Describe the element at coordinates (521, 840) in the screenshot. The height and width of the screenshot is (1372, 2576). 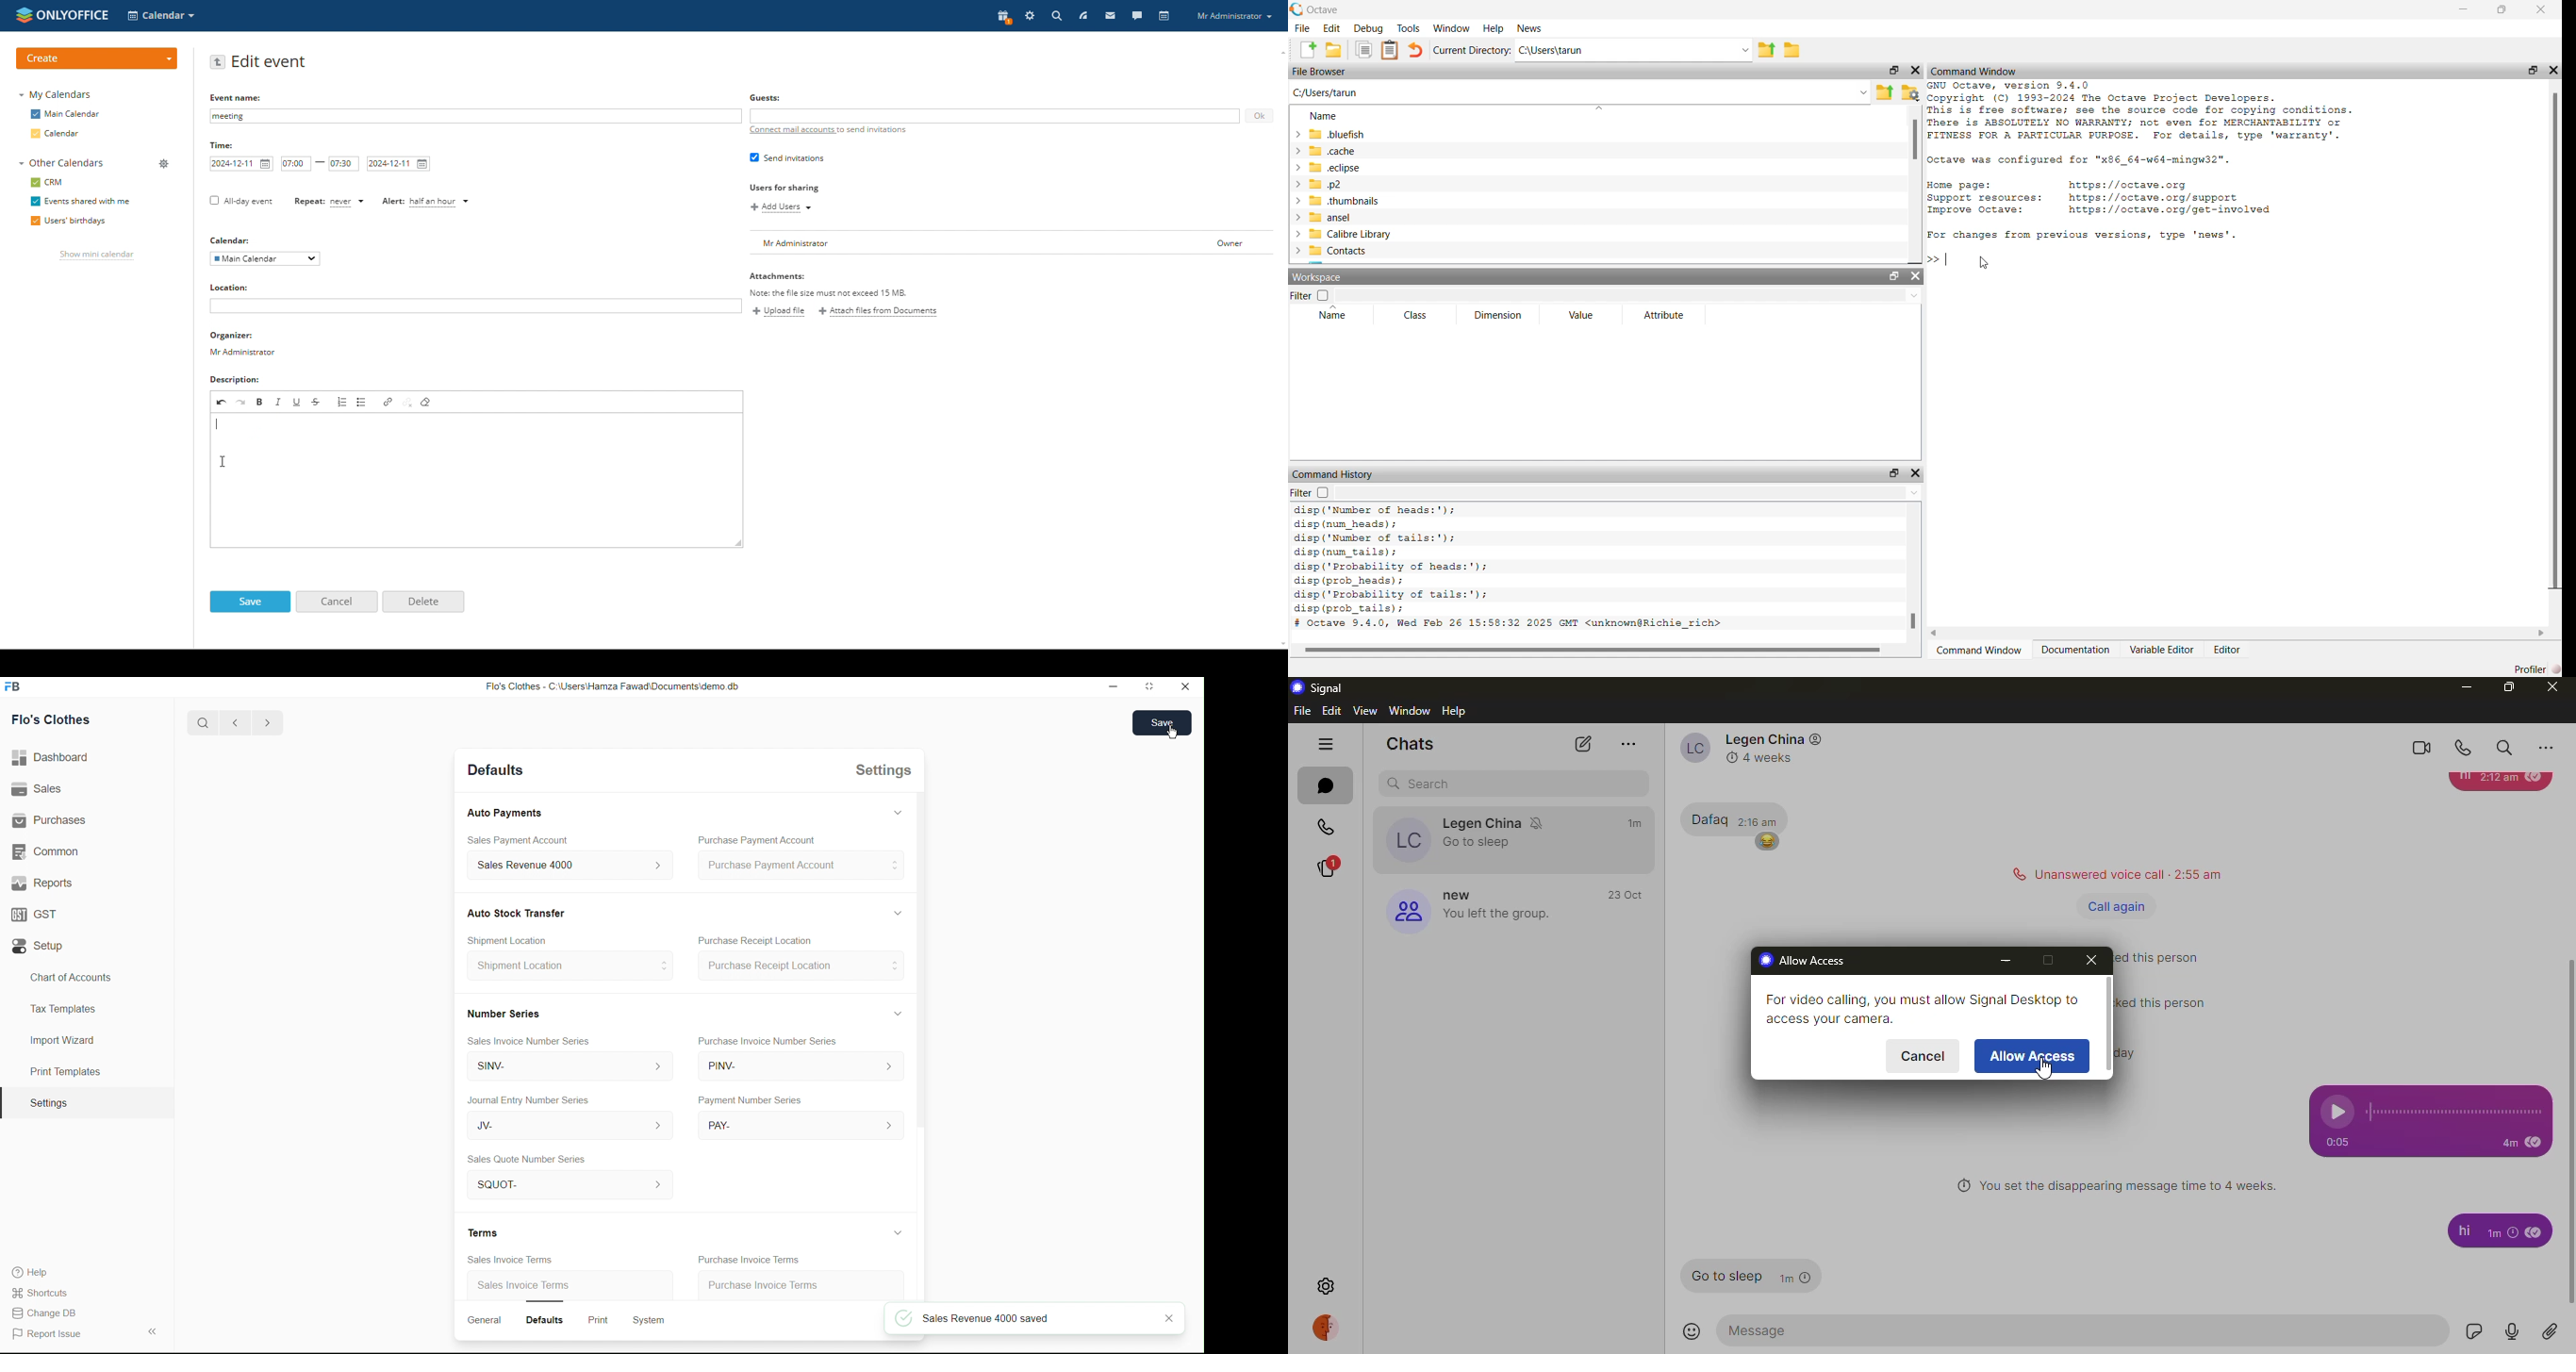
I see `Sales Payment Account` at that location.